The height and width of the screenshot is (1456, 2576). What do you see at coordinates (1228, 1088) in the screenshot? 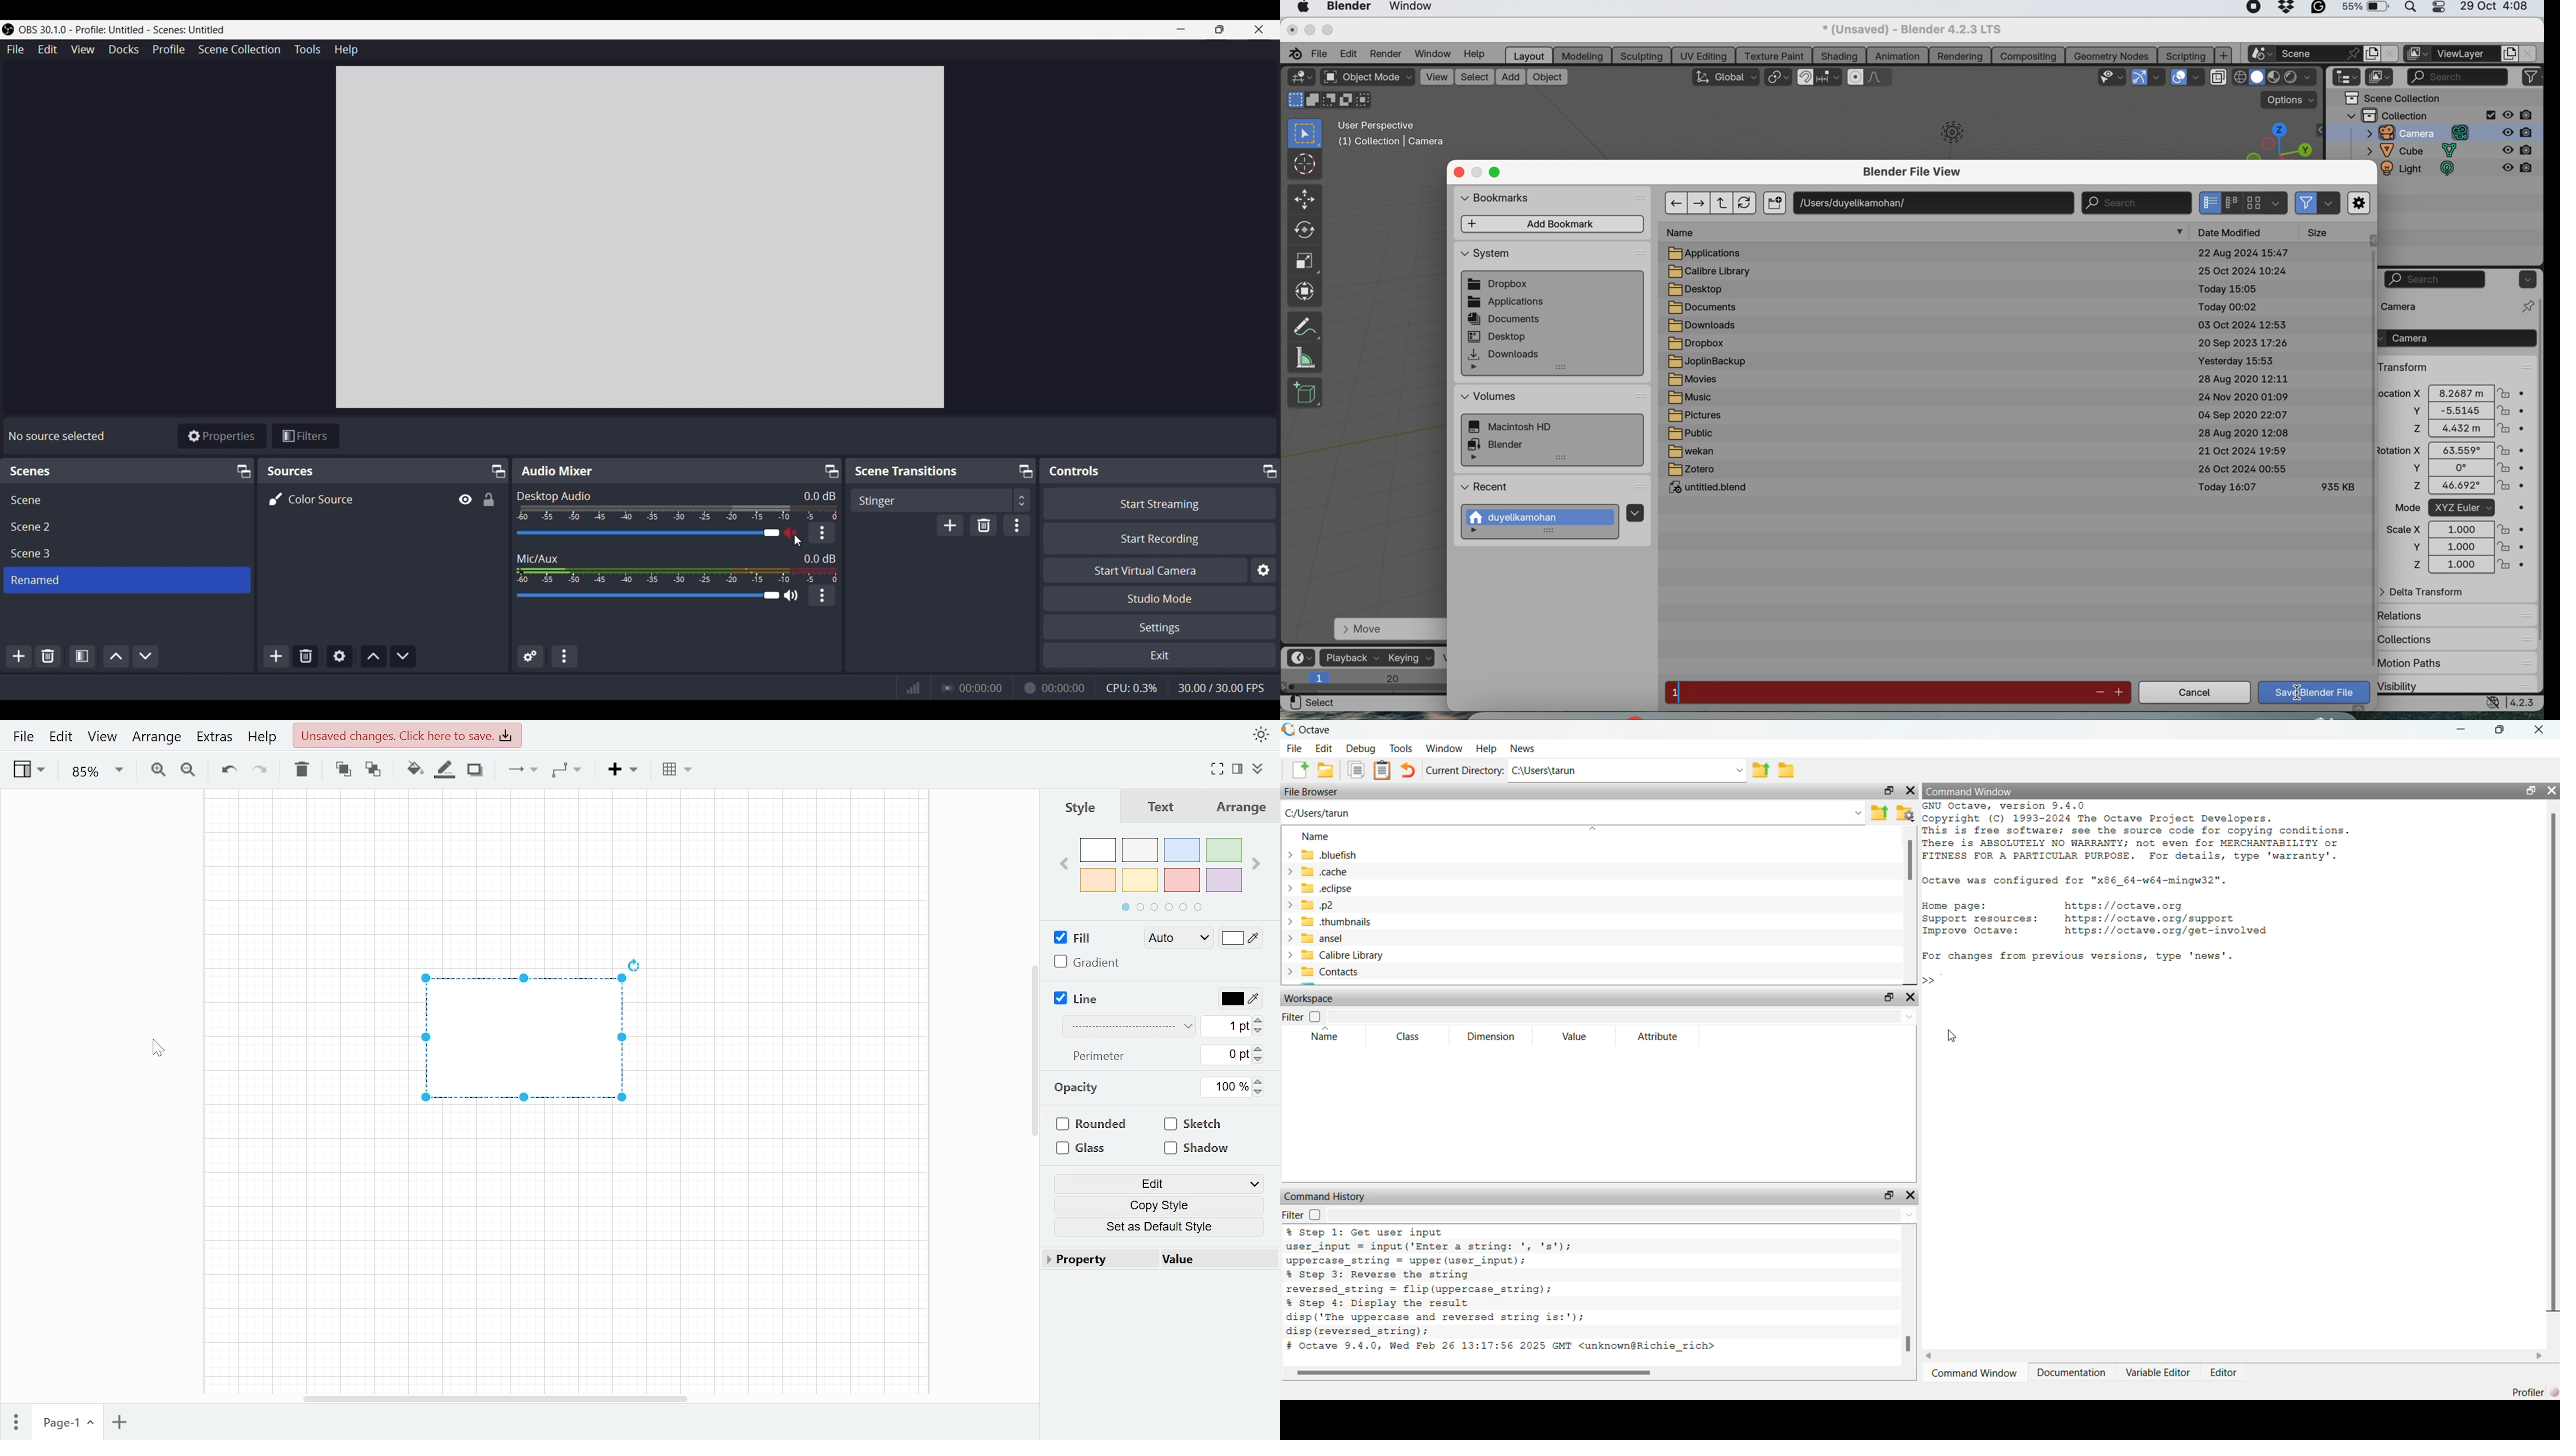
I see `Current opacity (100%)` at bounding box center [1228, 1088].